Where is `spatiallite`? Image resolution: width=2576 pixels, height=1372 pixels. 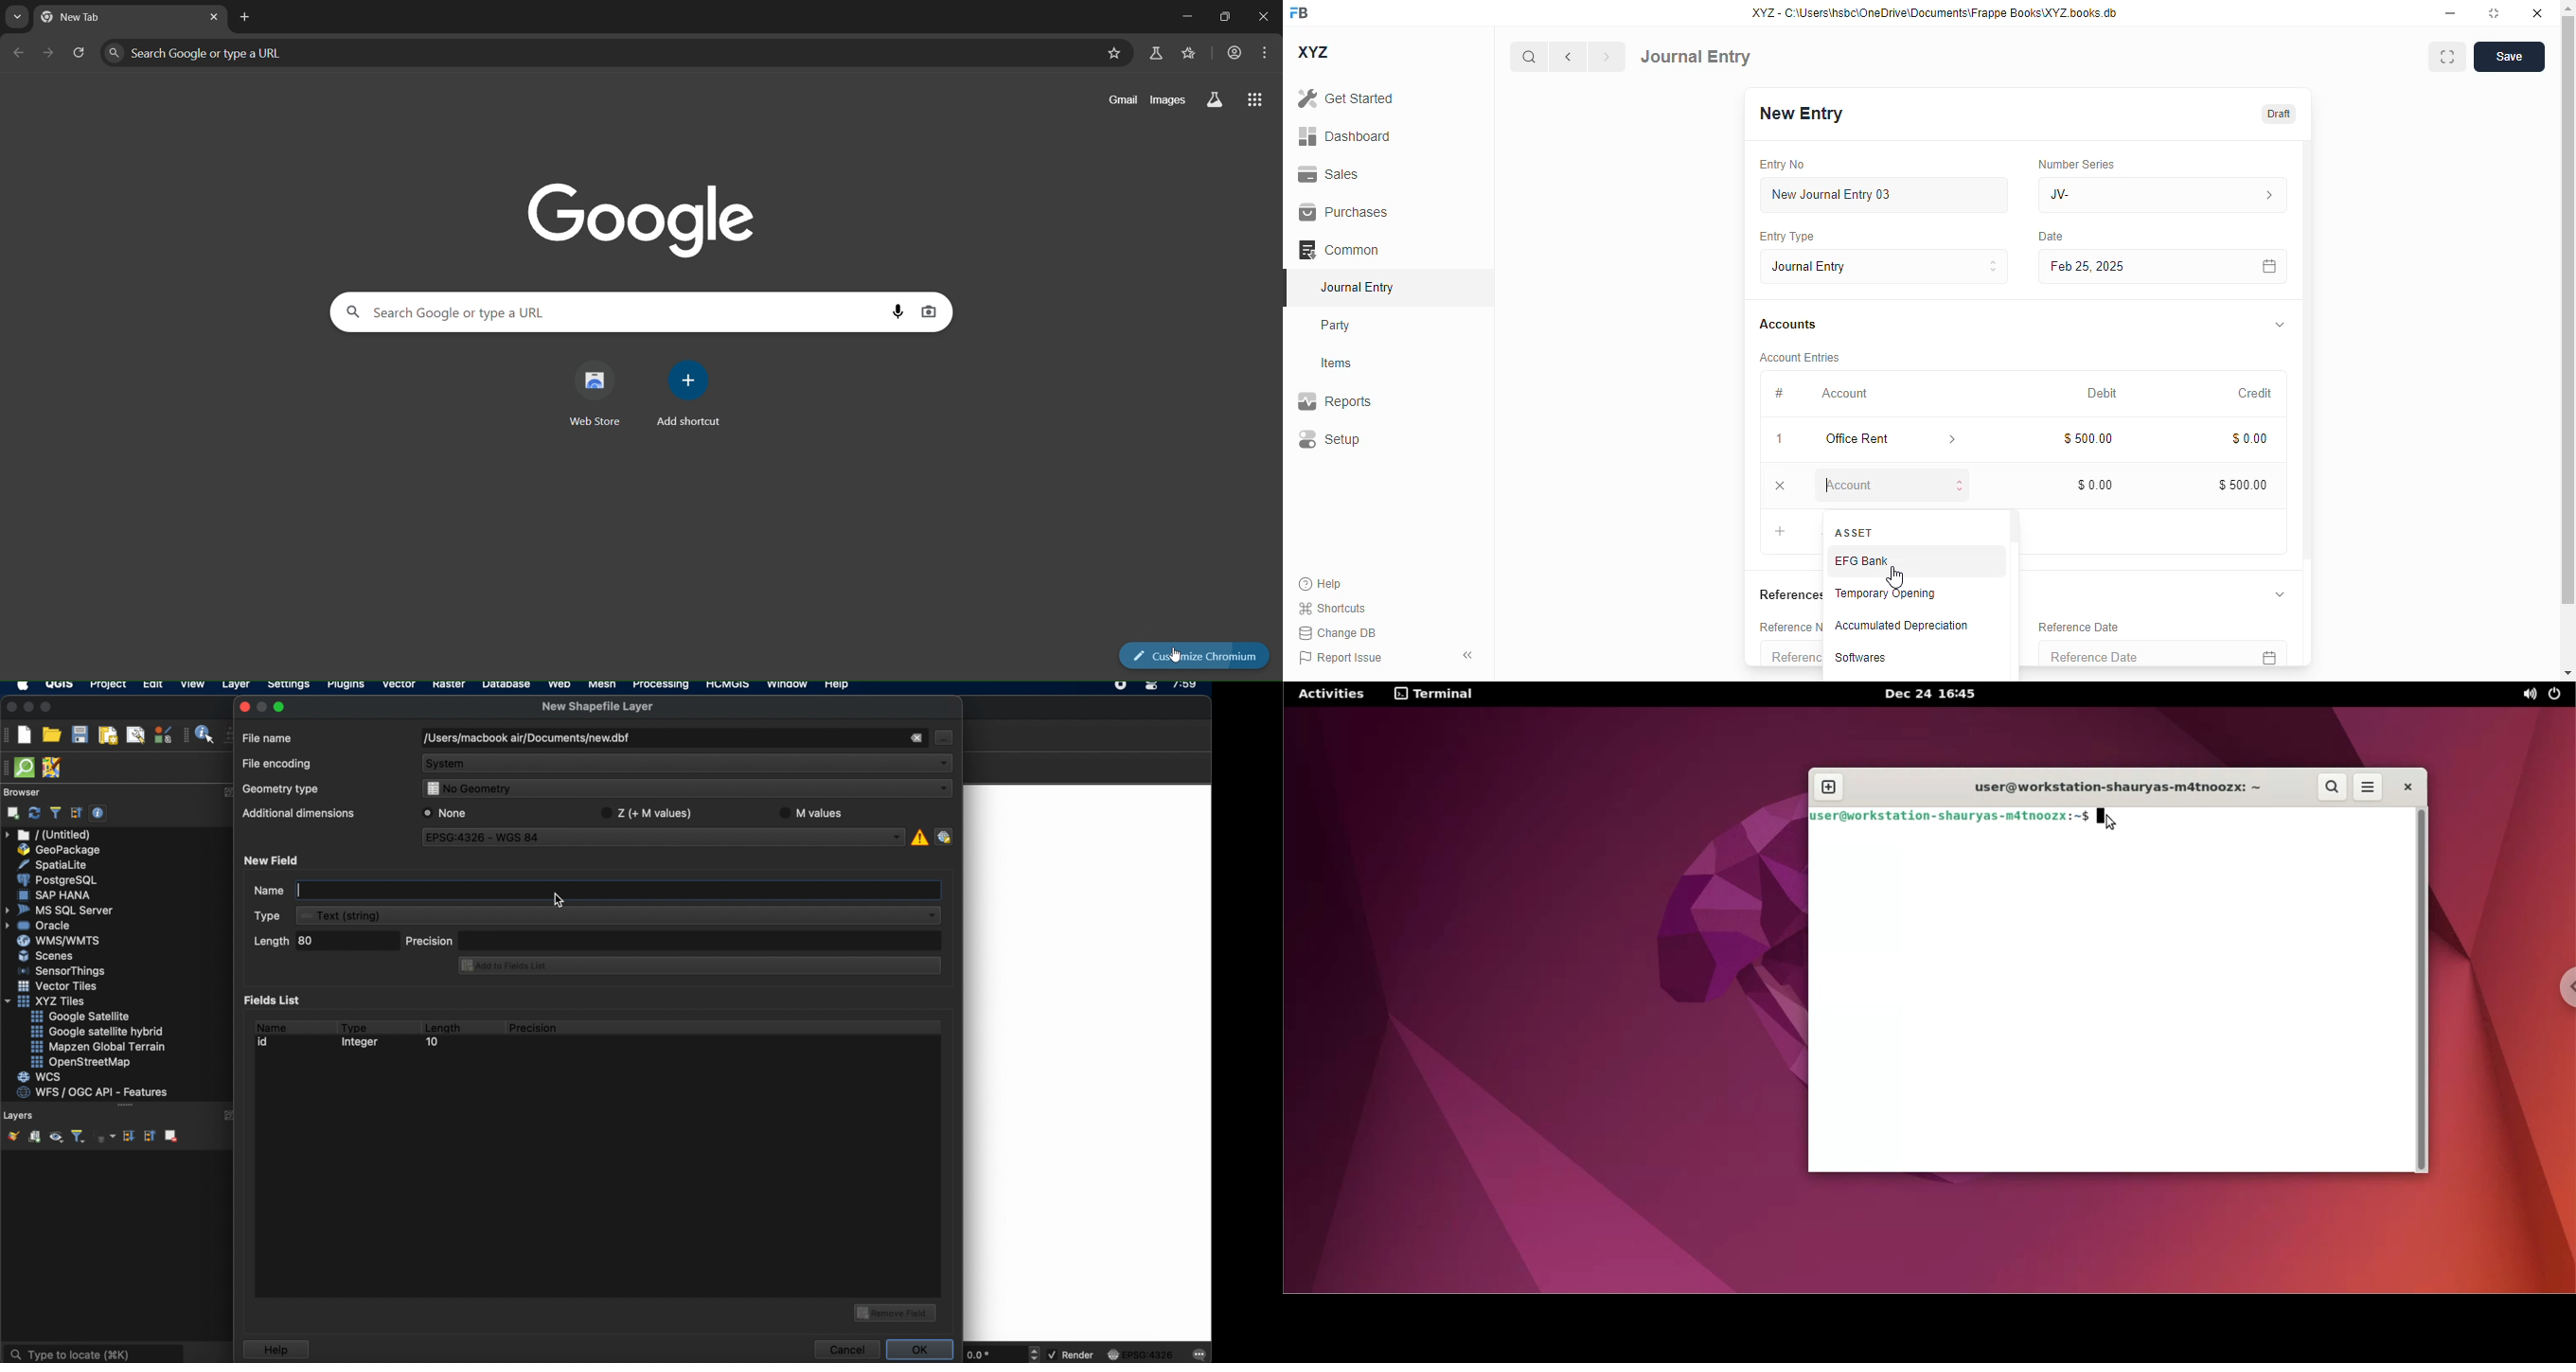
spatiallite is located at coordinates (55, 864).